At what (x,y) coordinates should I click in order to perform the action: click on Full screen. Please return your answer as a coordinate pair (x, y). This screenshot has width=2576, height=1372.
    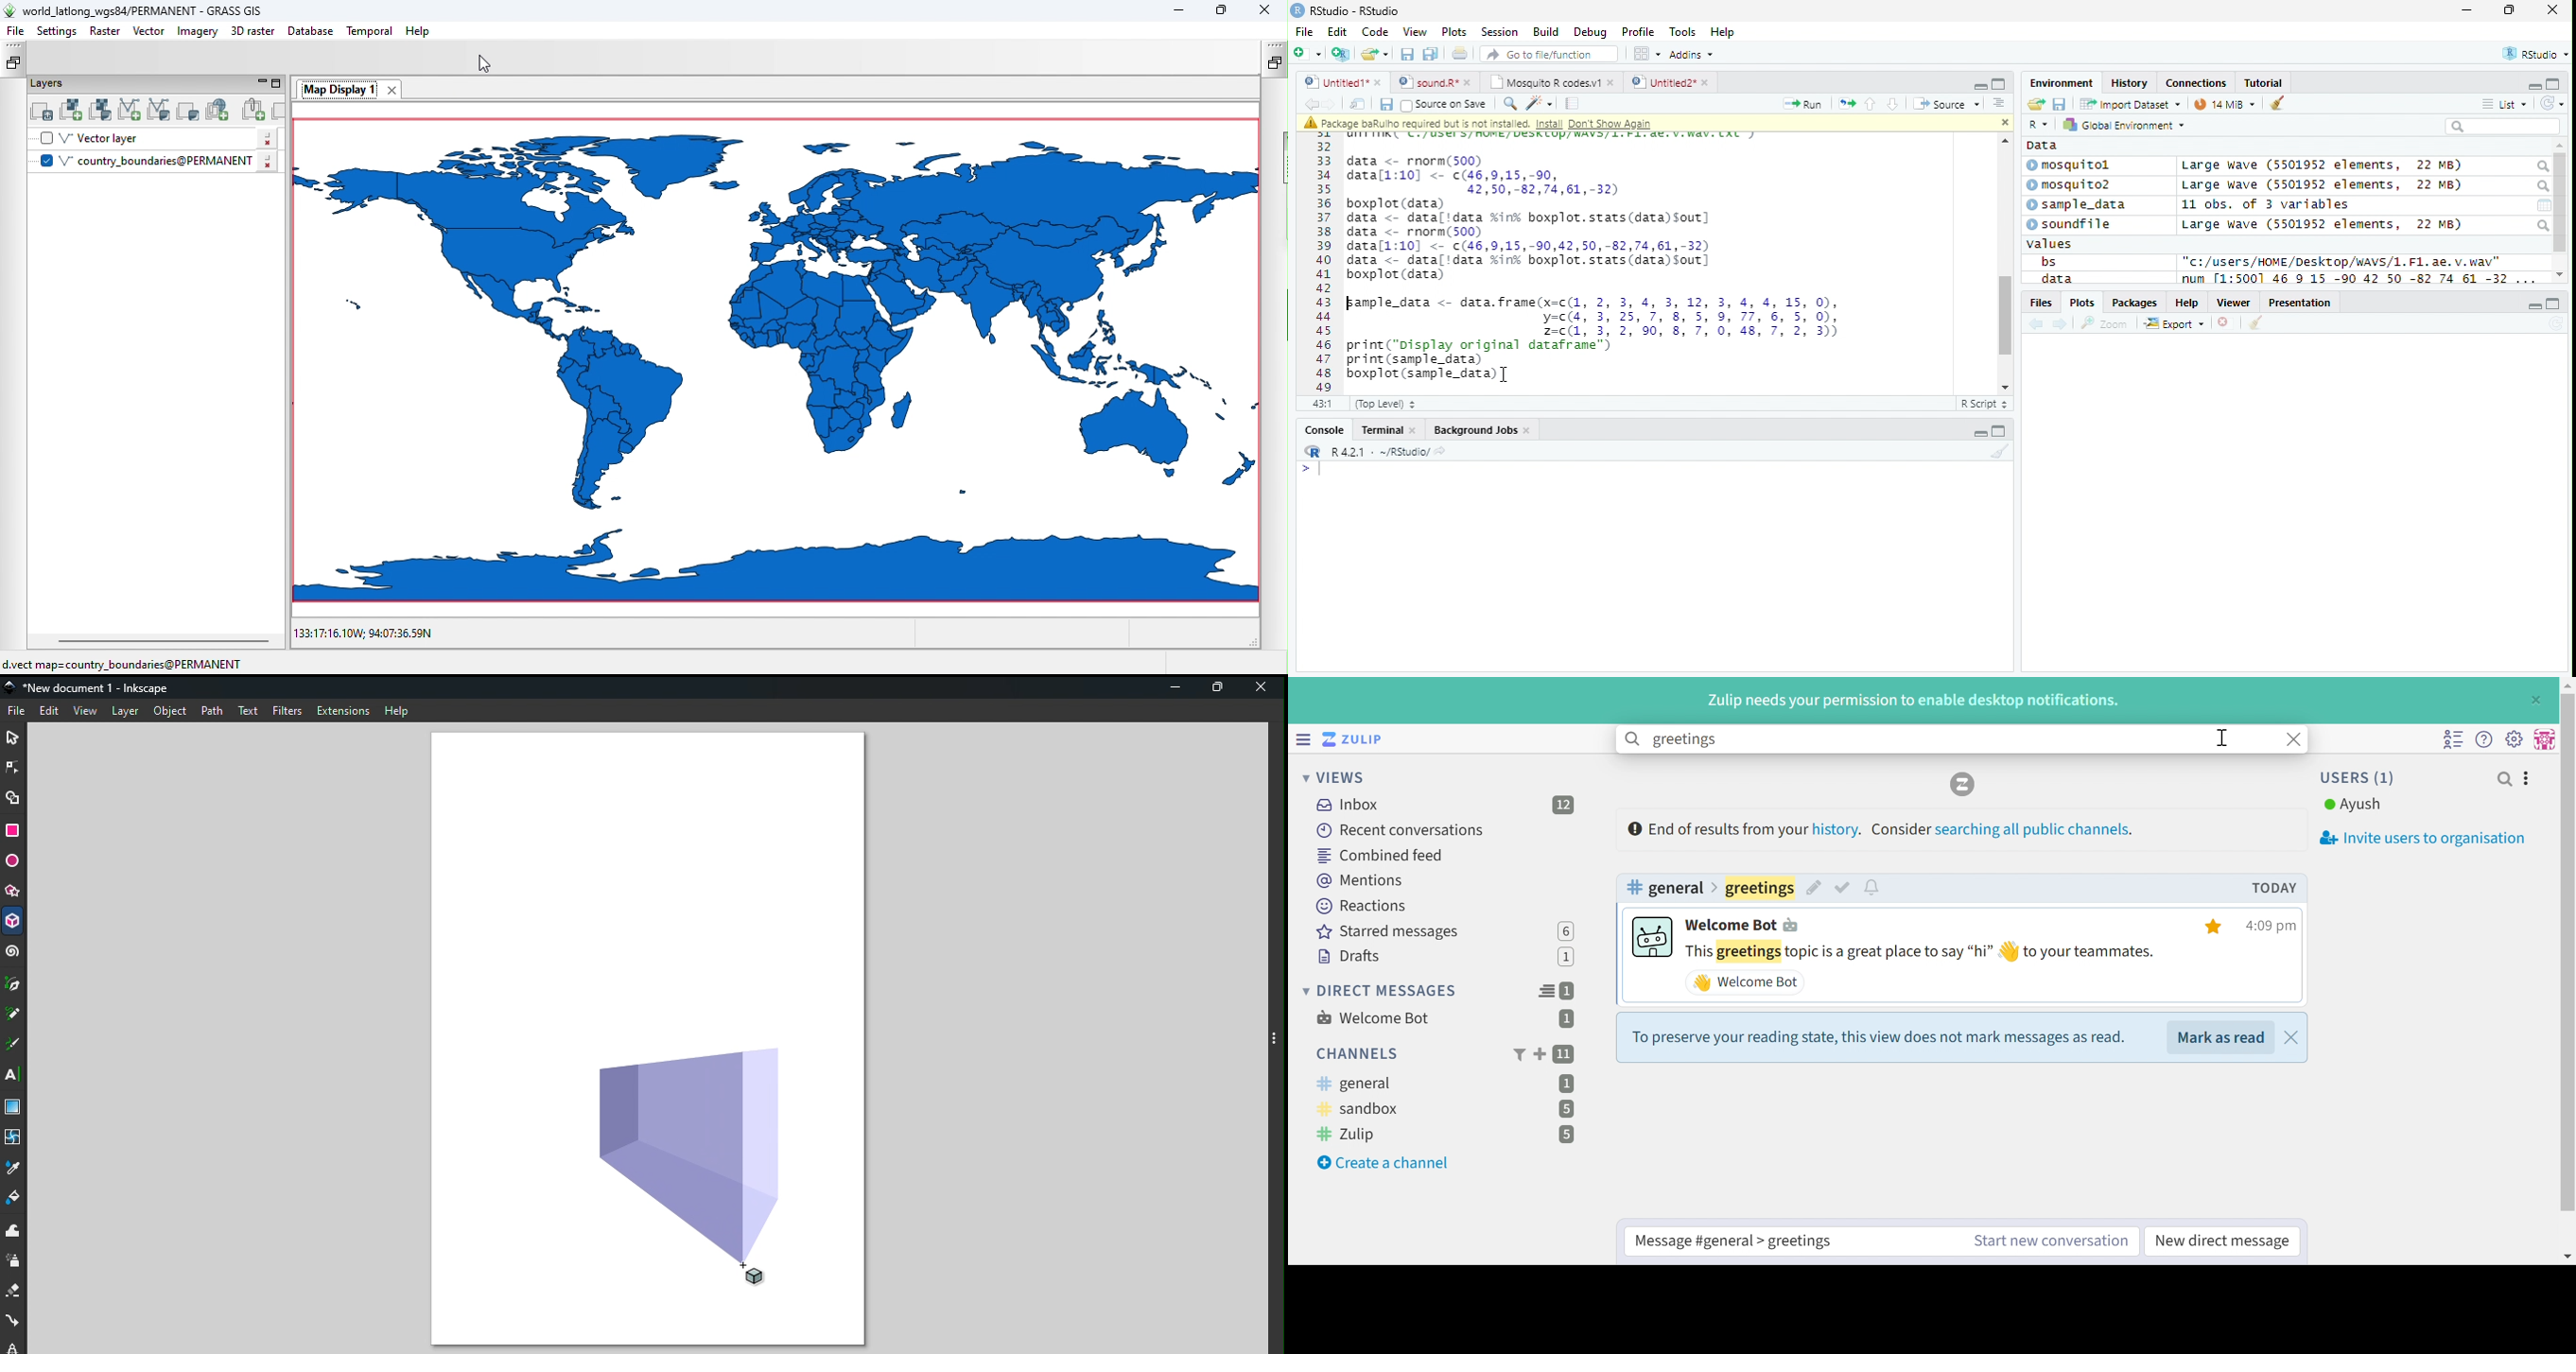
    Looking at the image, I should click on (1998, 84).